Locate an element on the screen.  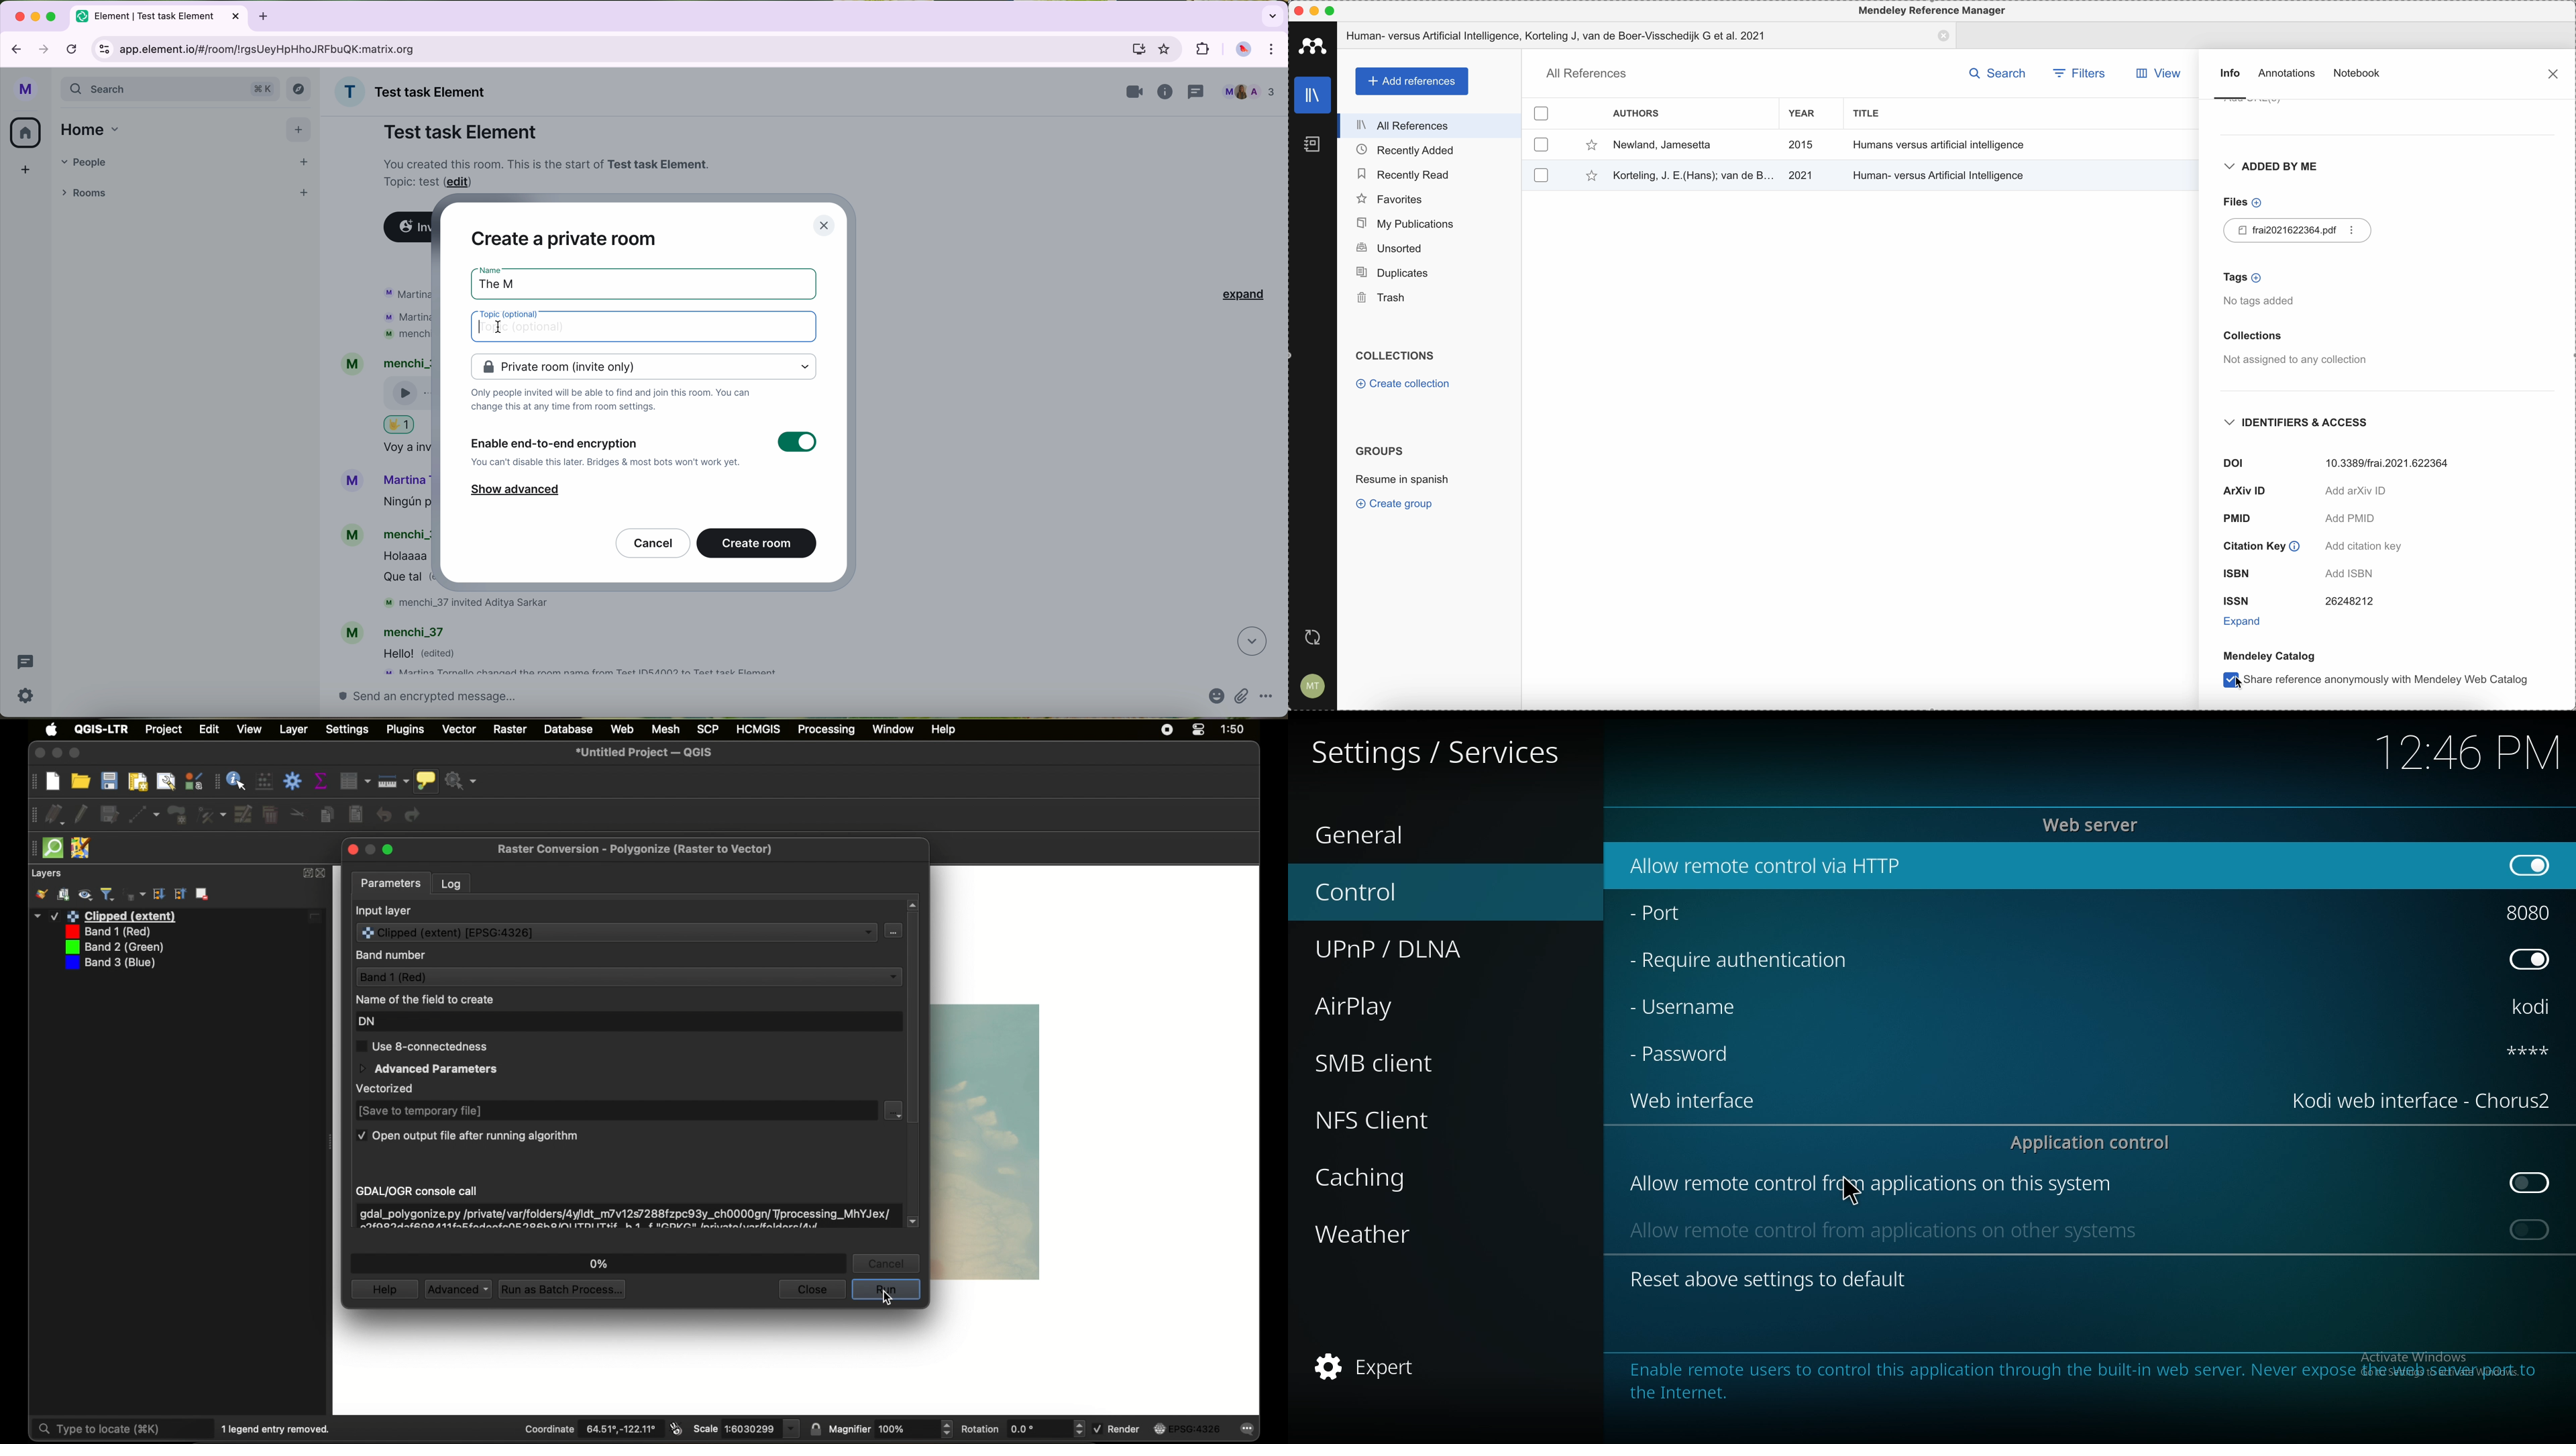
toggle button is located at coordinates (797, 443).